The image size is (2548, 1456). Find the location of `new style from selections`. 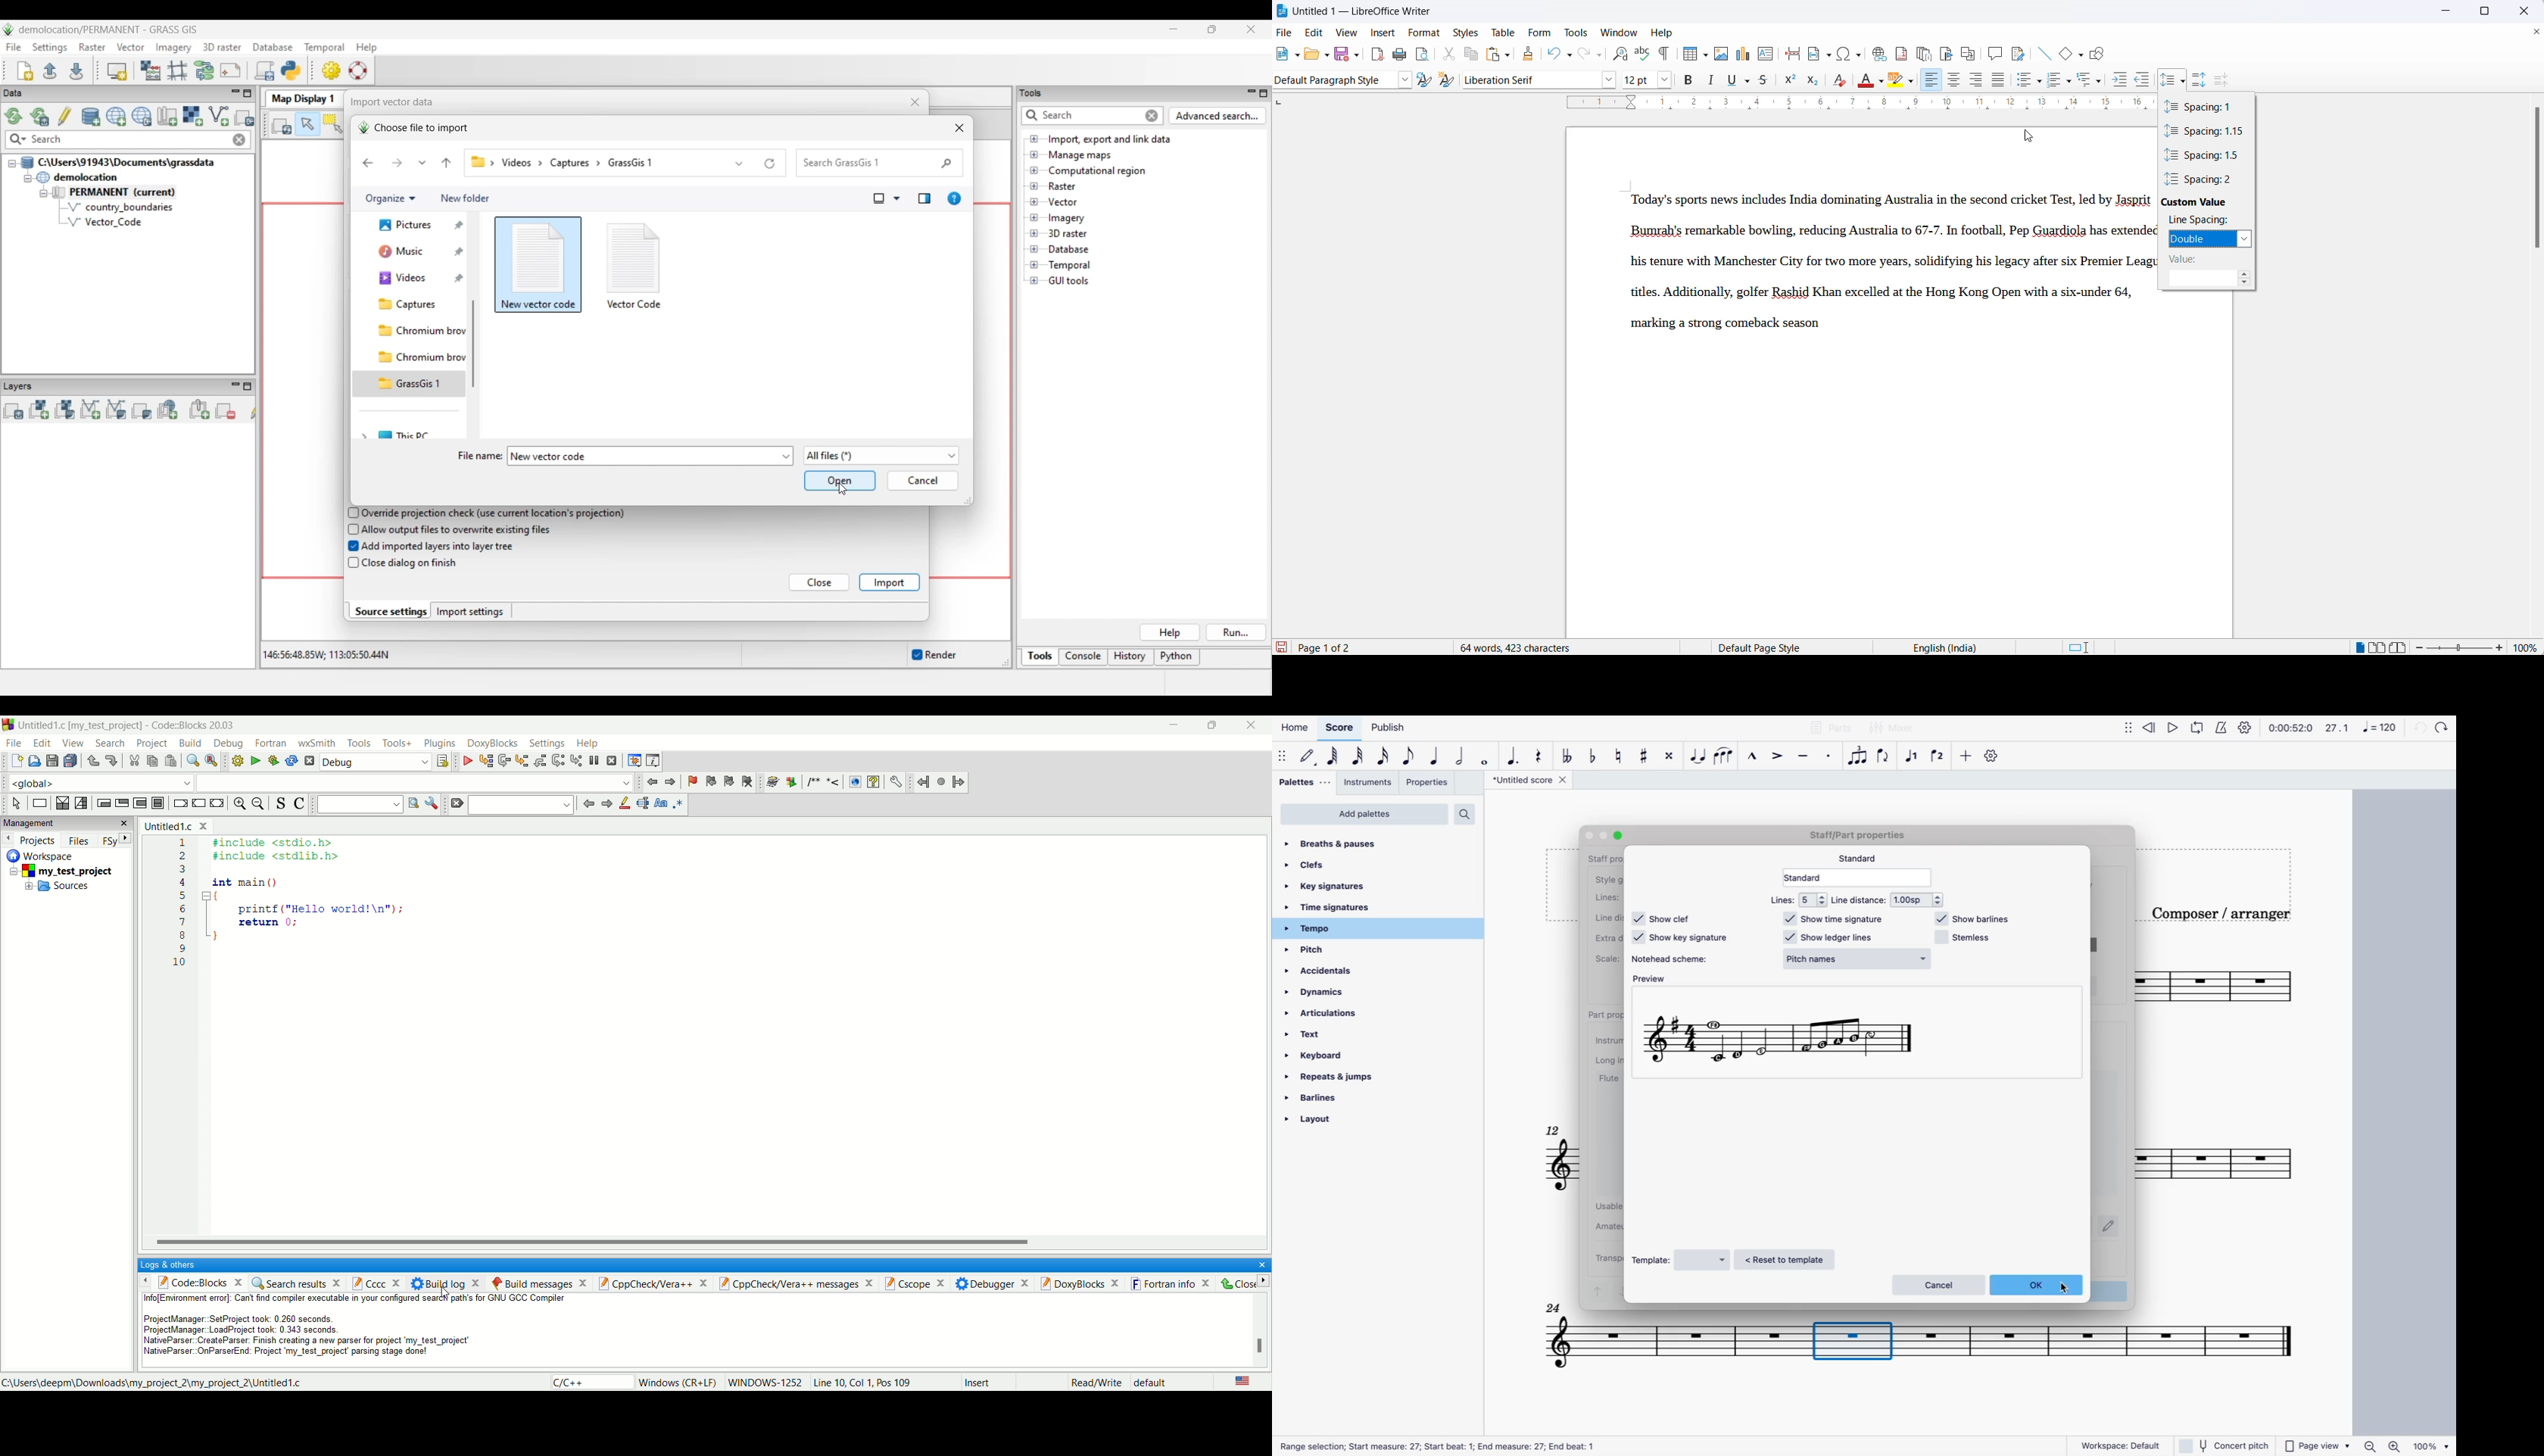

new style from selections is located at coordinates (1447, 79).